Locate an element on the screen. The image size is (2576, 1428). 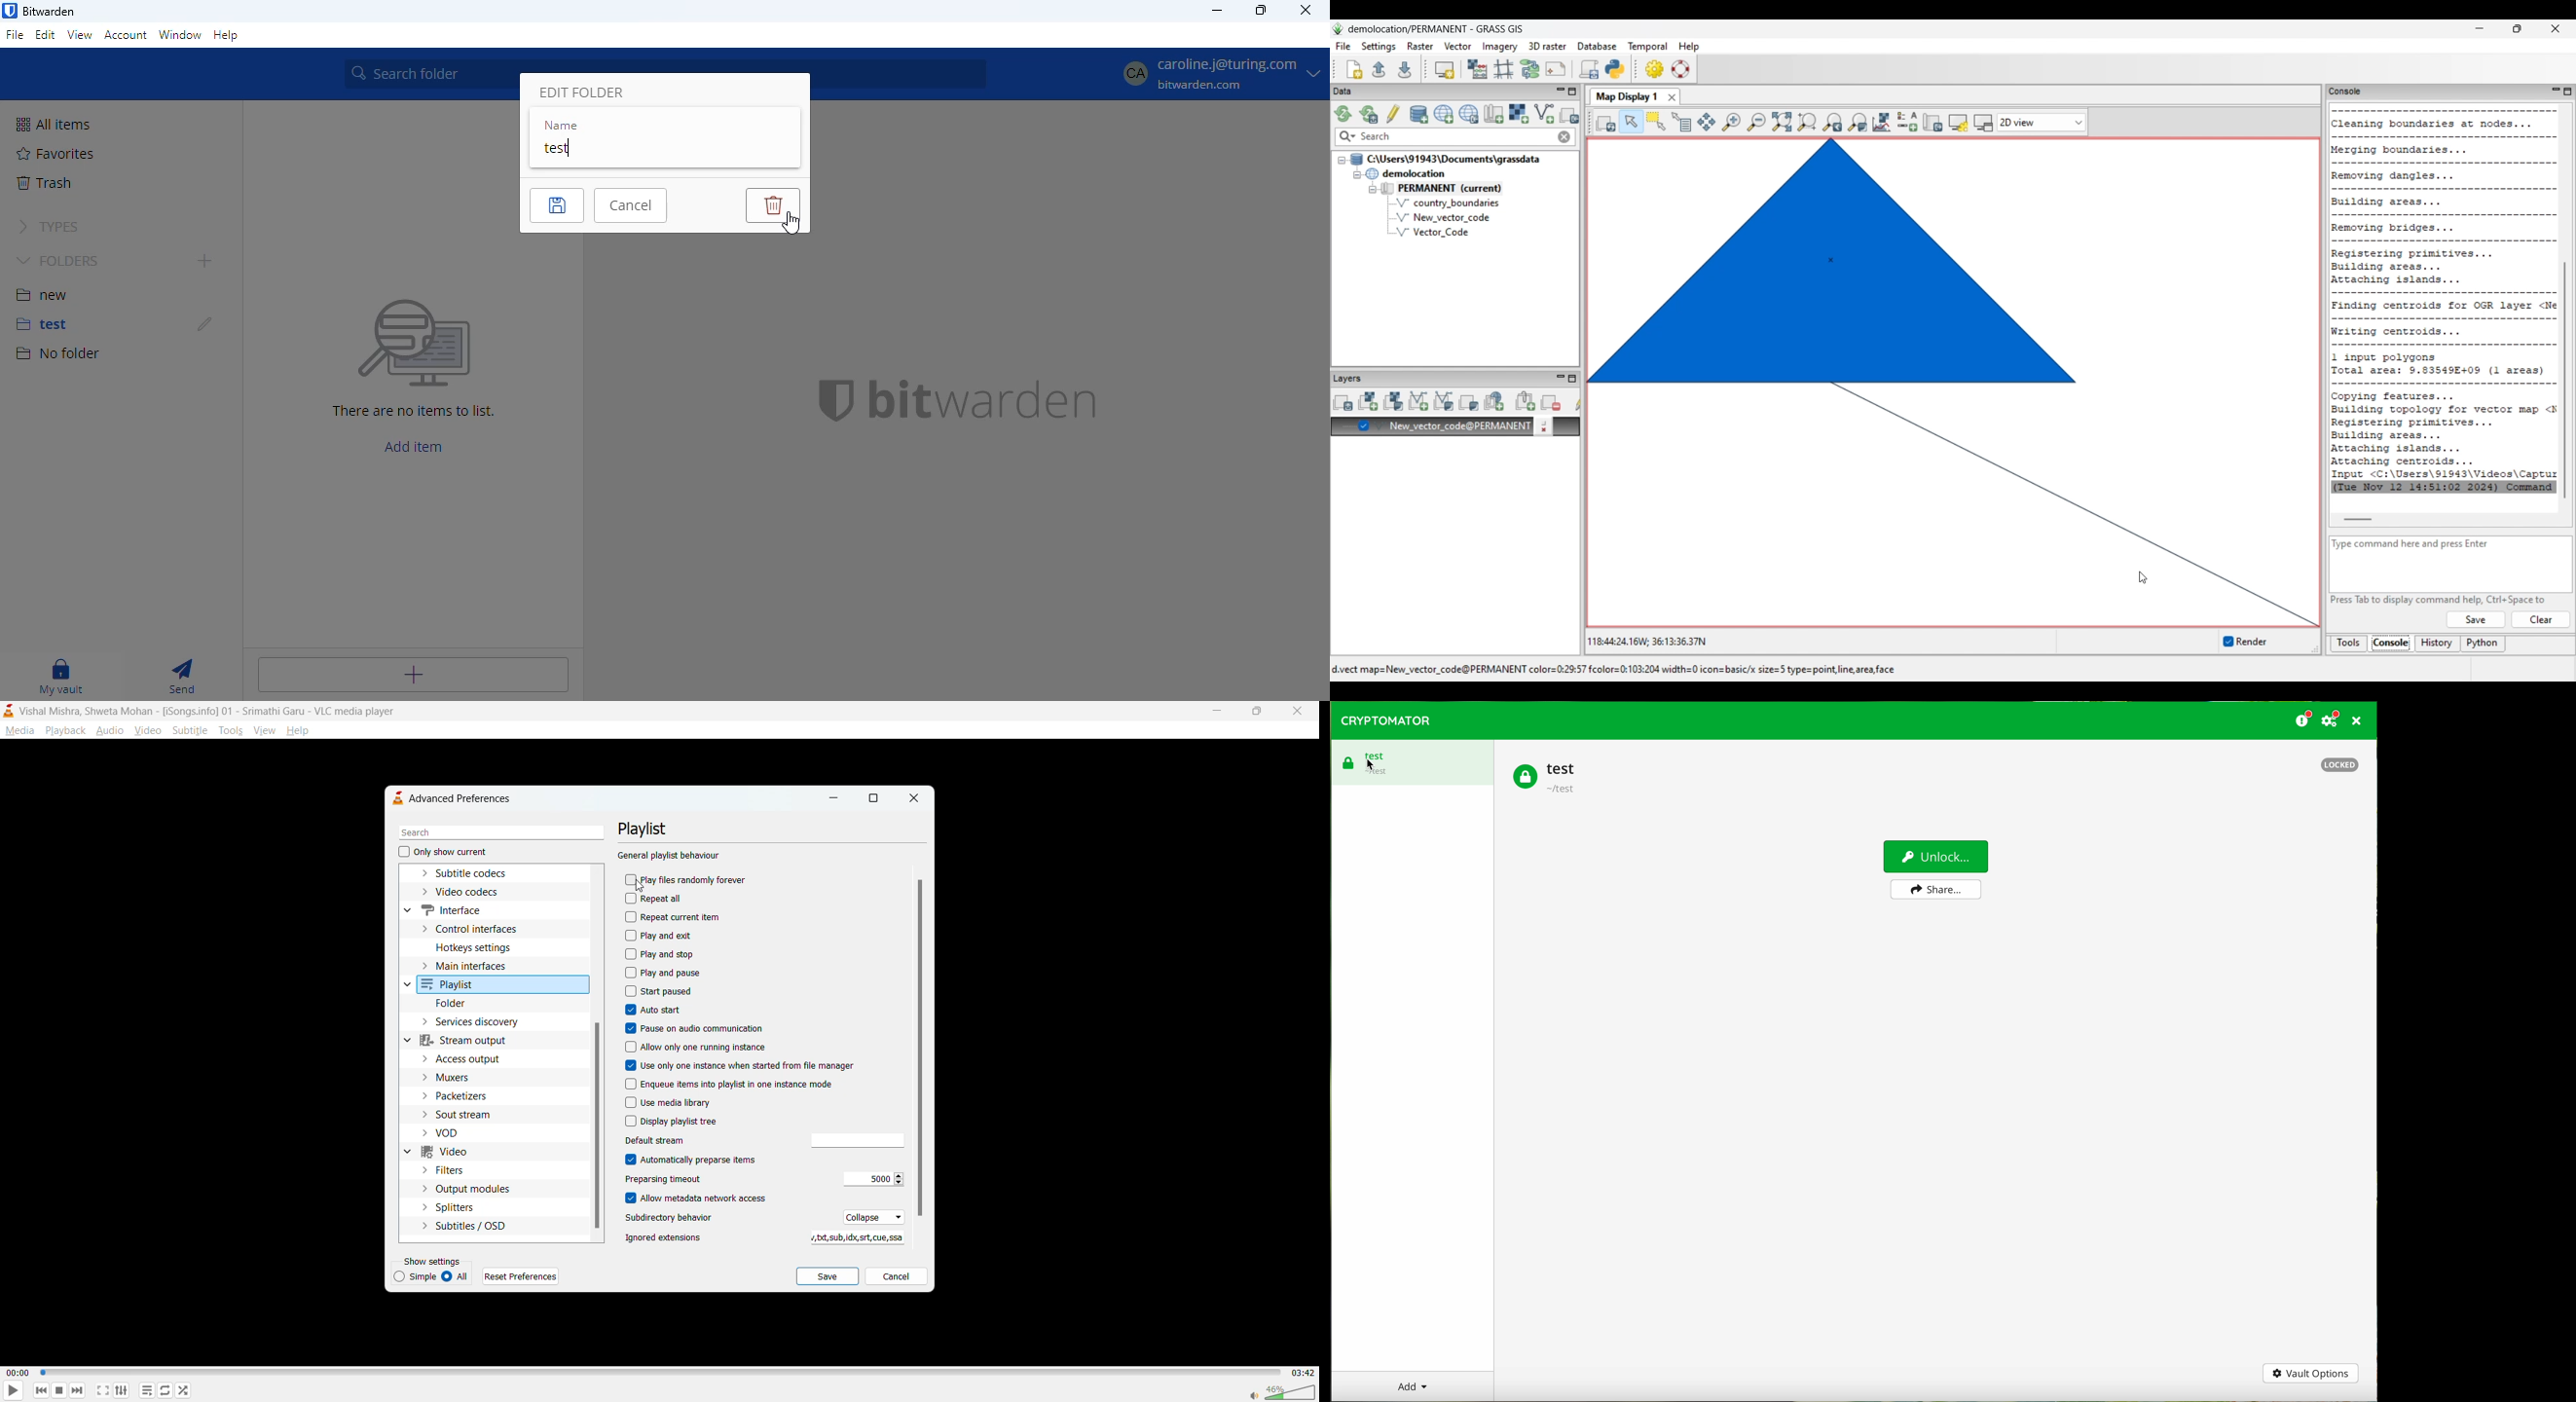
media is located at coordinates (19, 731).